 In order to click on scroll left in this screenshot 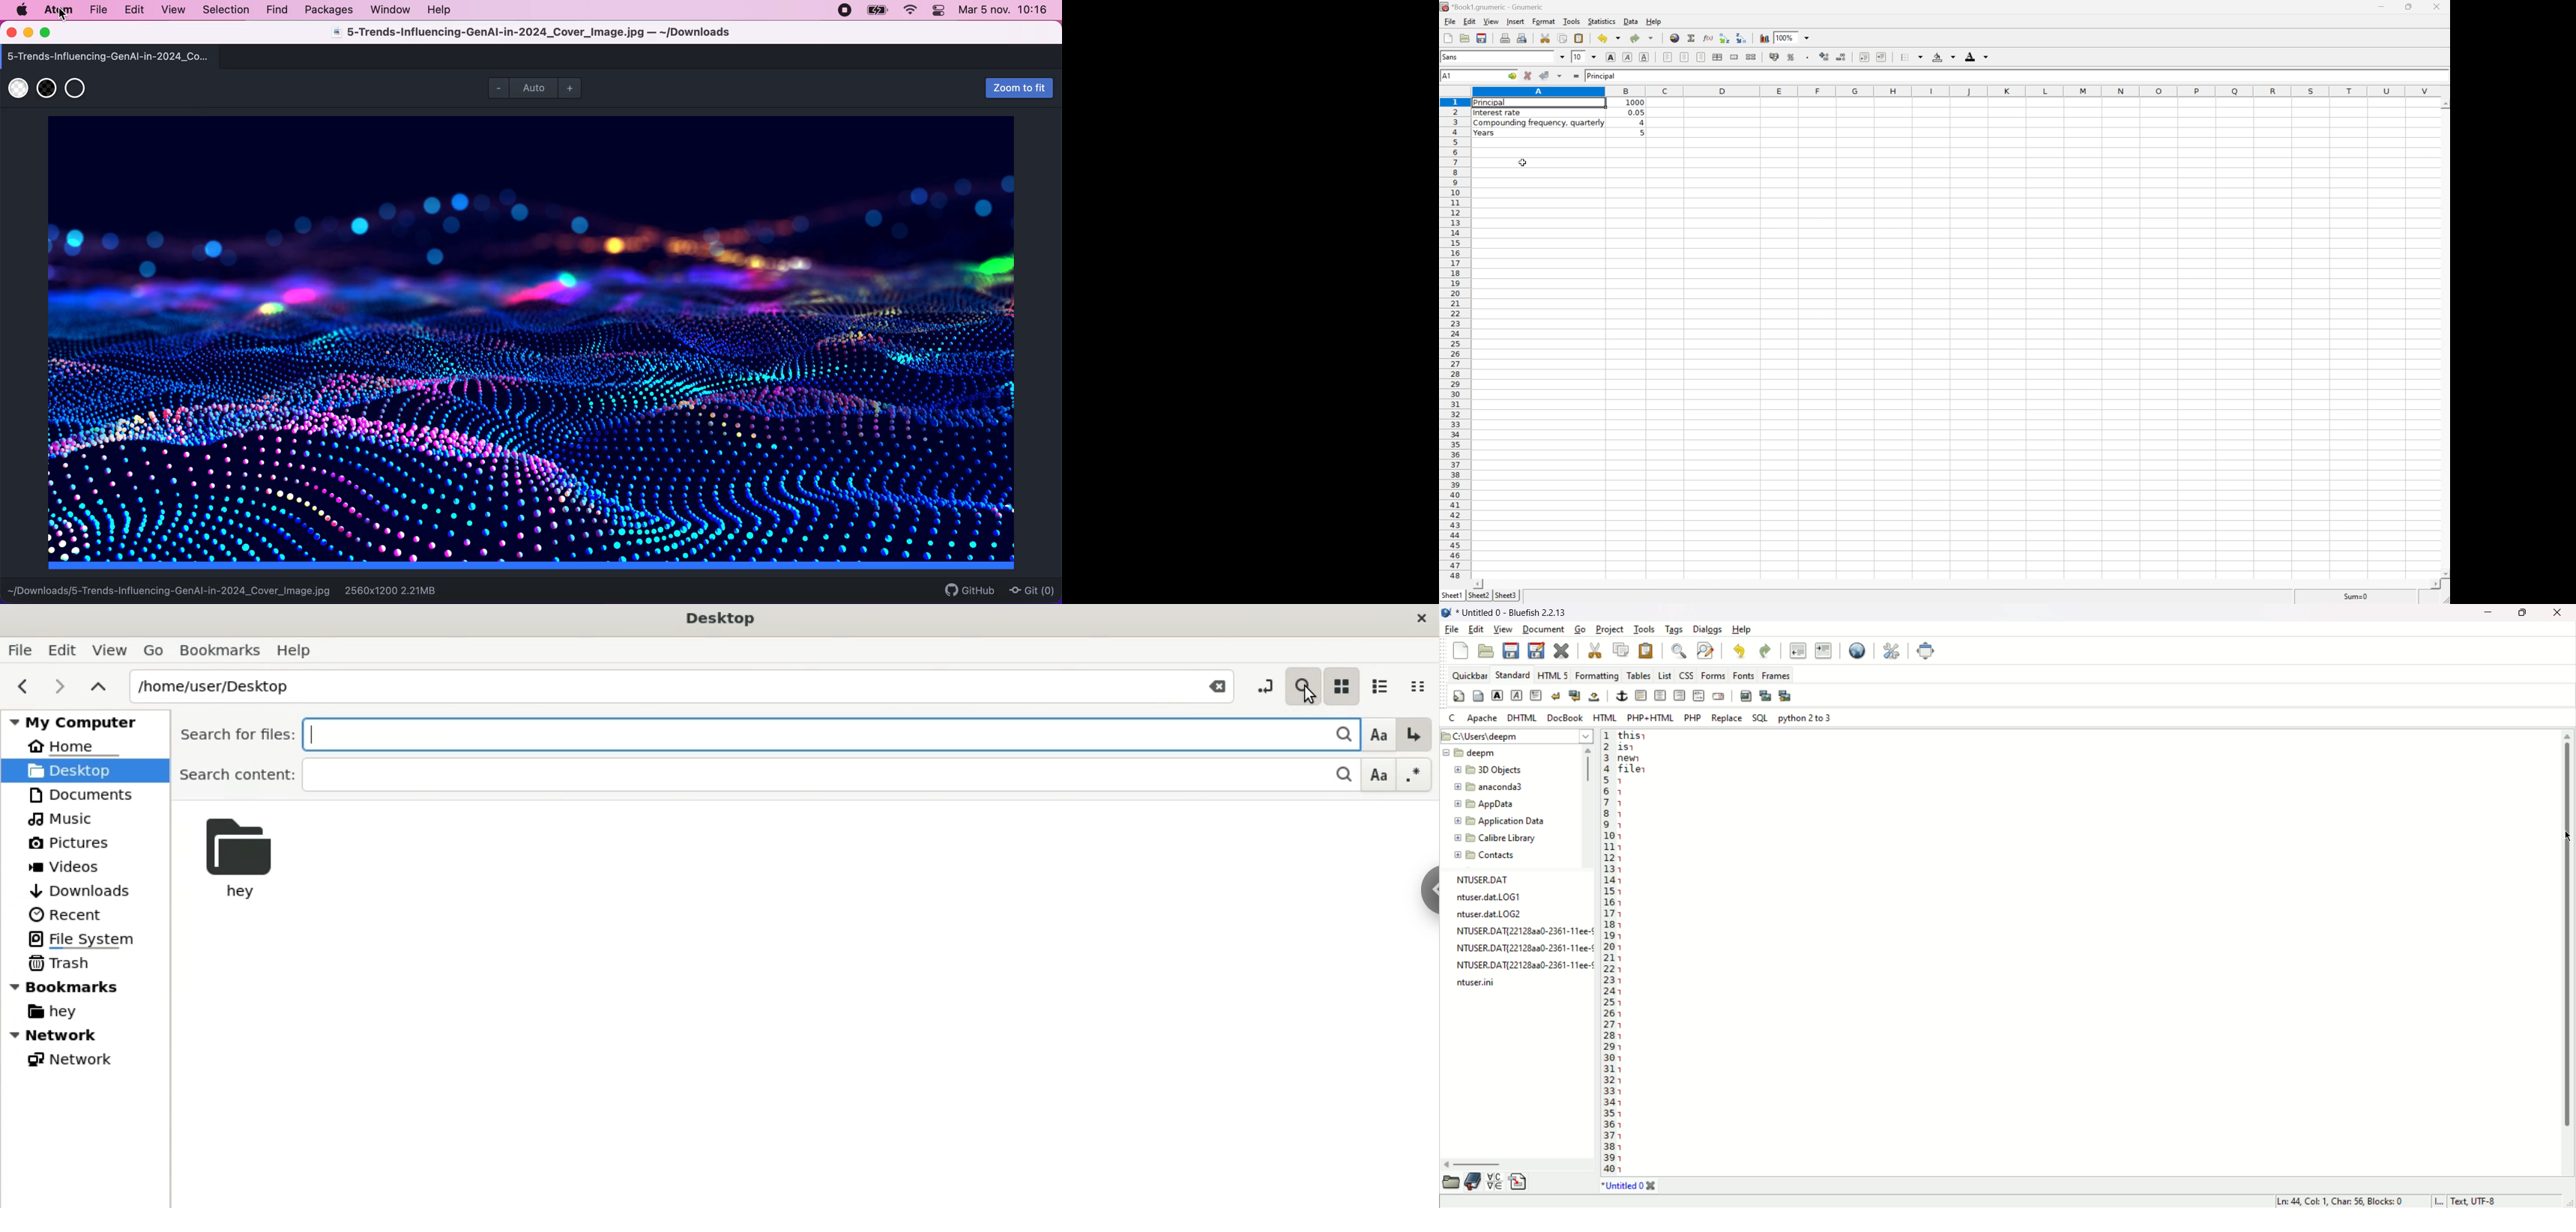, I will do `click(1480, 584)`.